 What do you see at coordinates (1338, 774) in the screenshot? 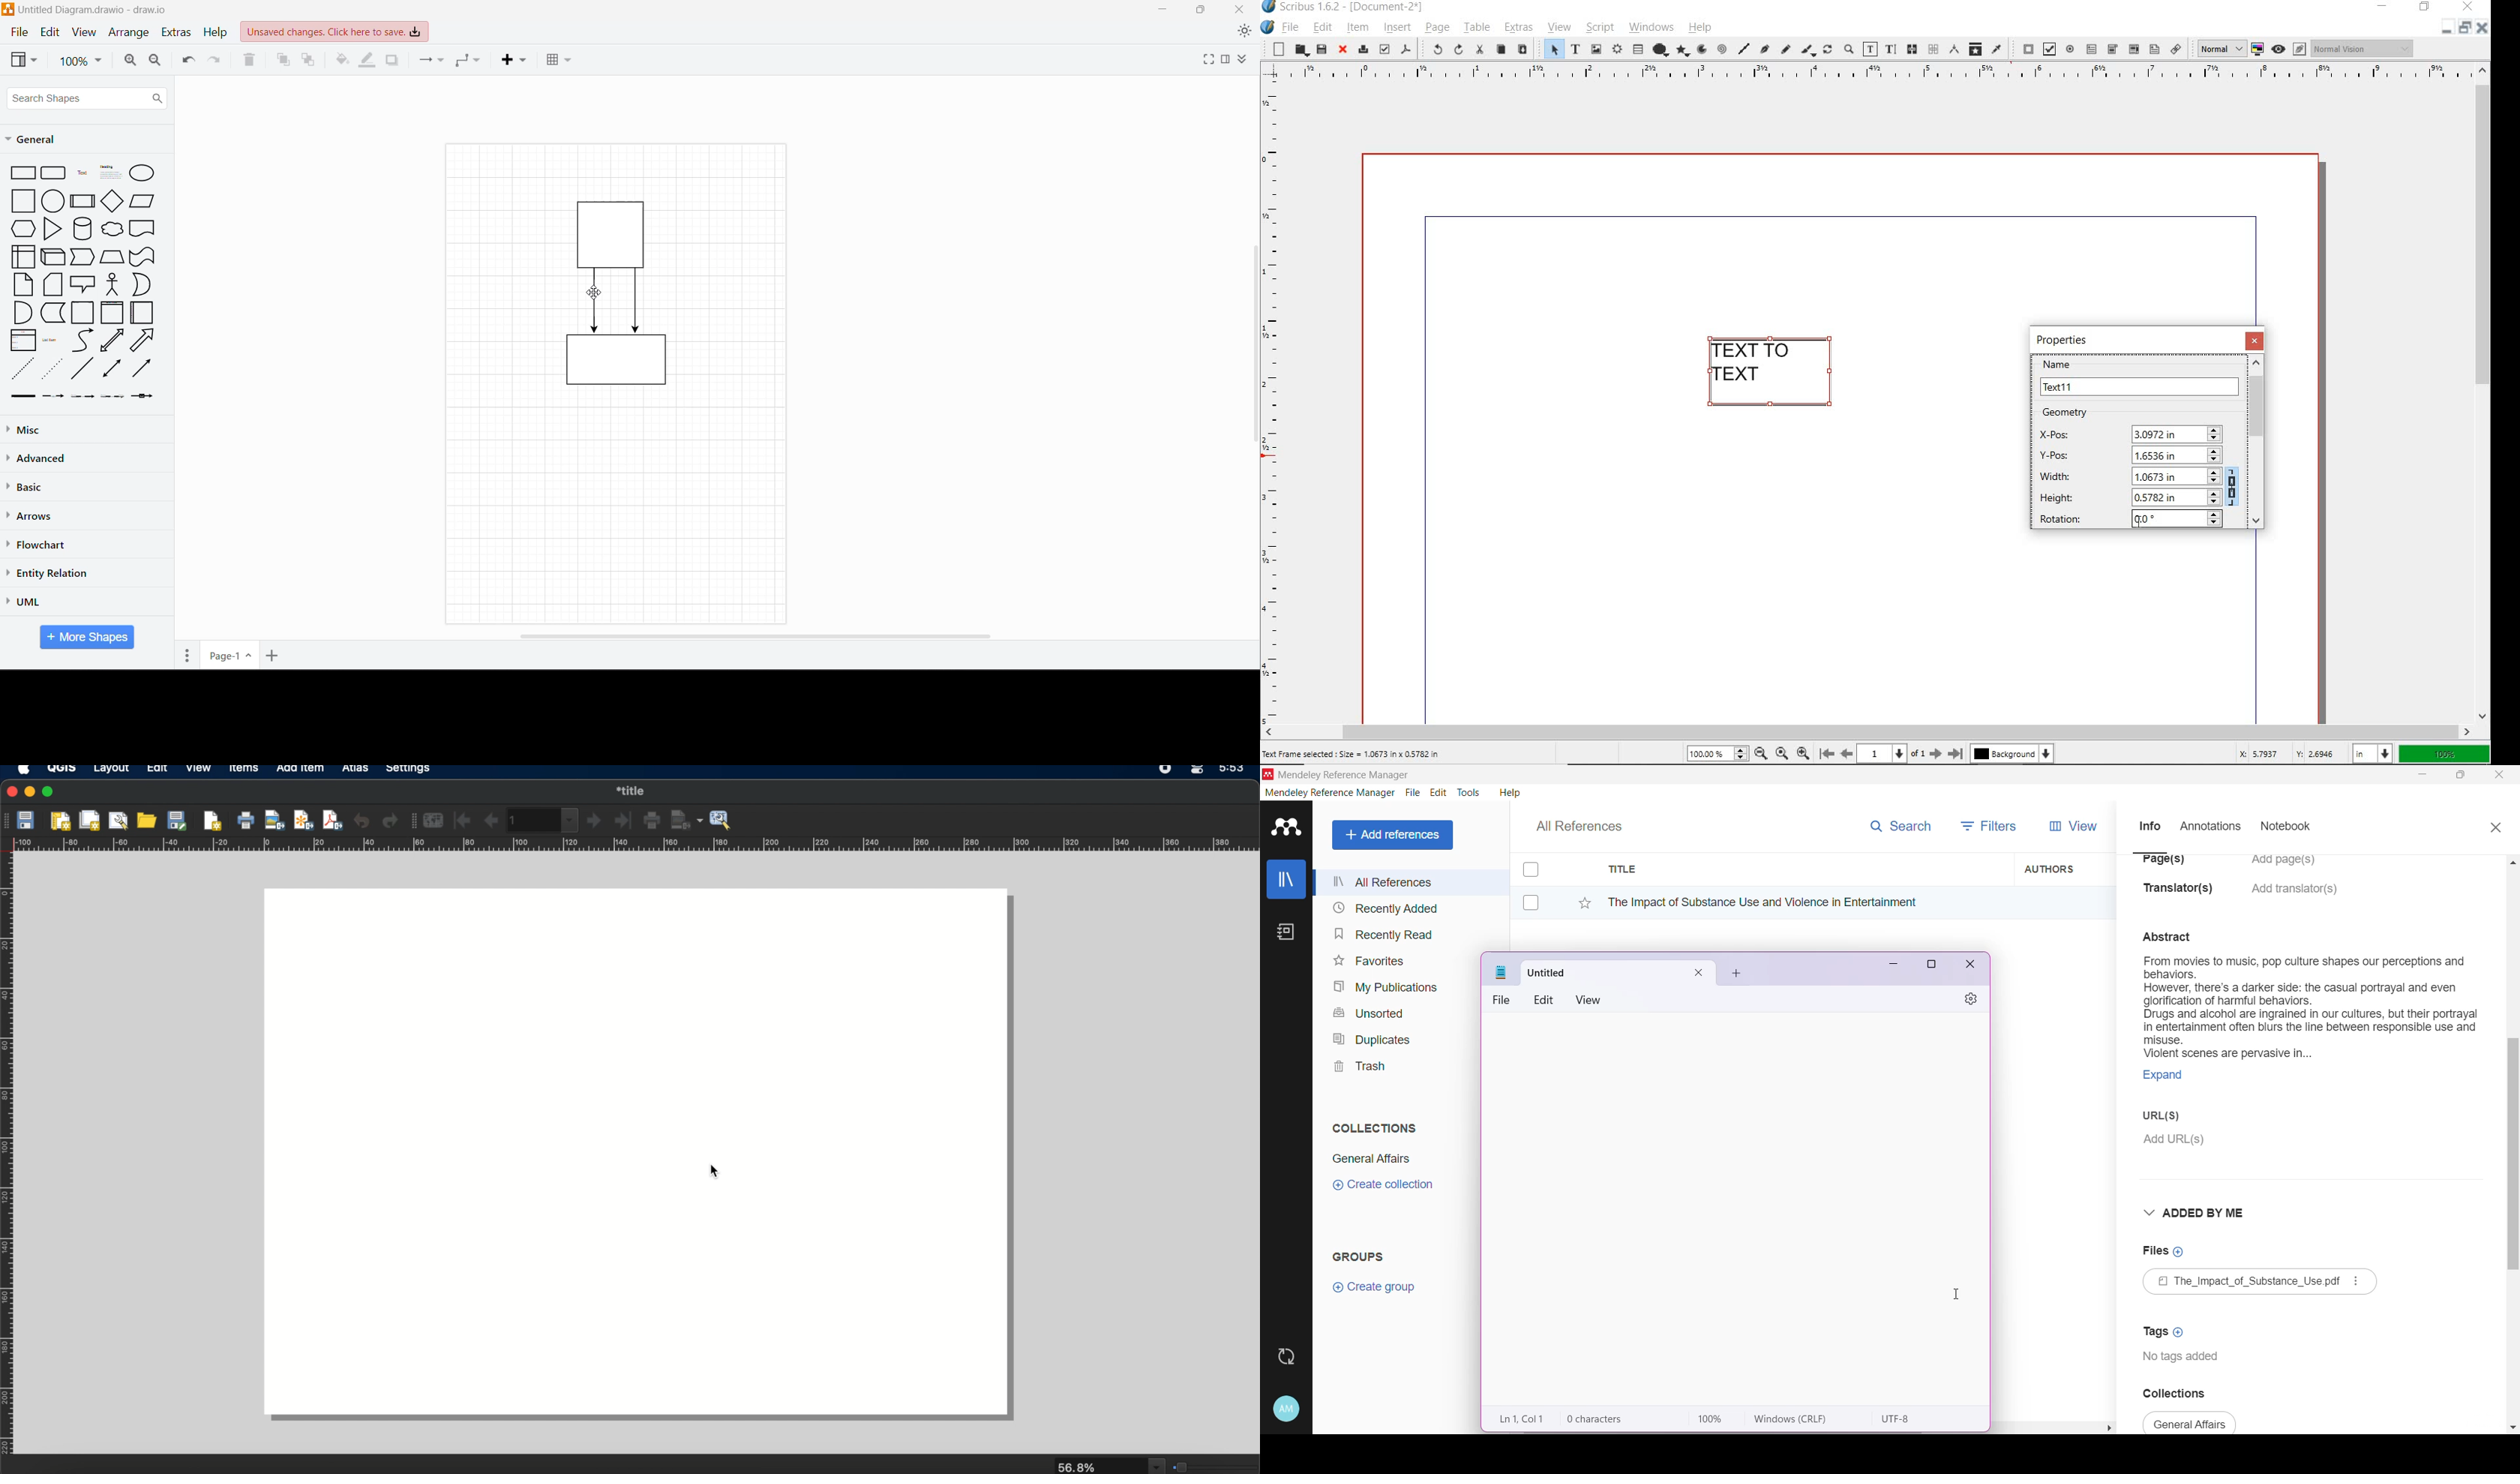
I see `Application Name` at bounding box center [1338, 774].